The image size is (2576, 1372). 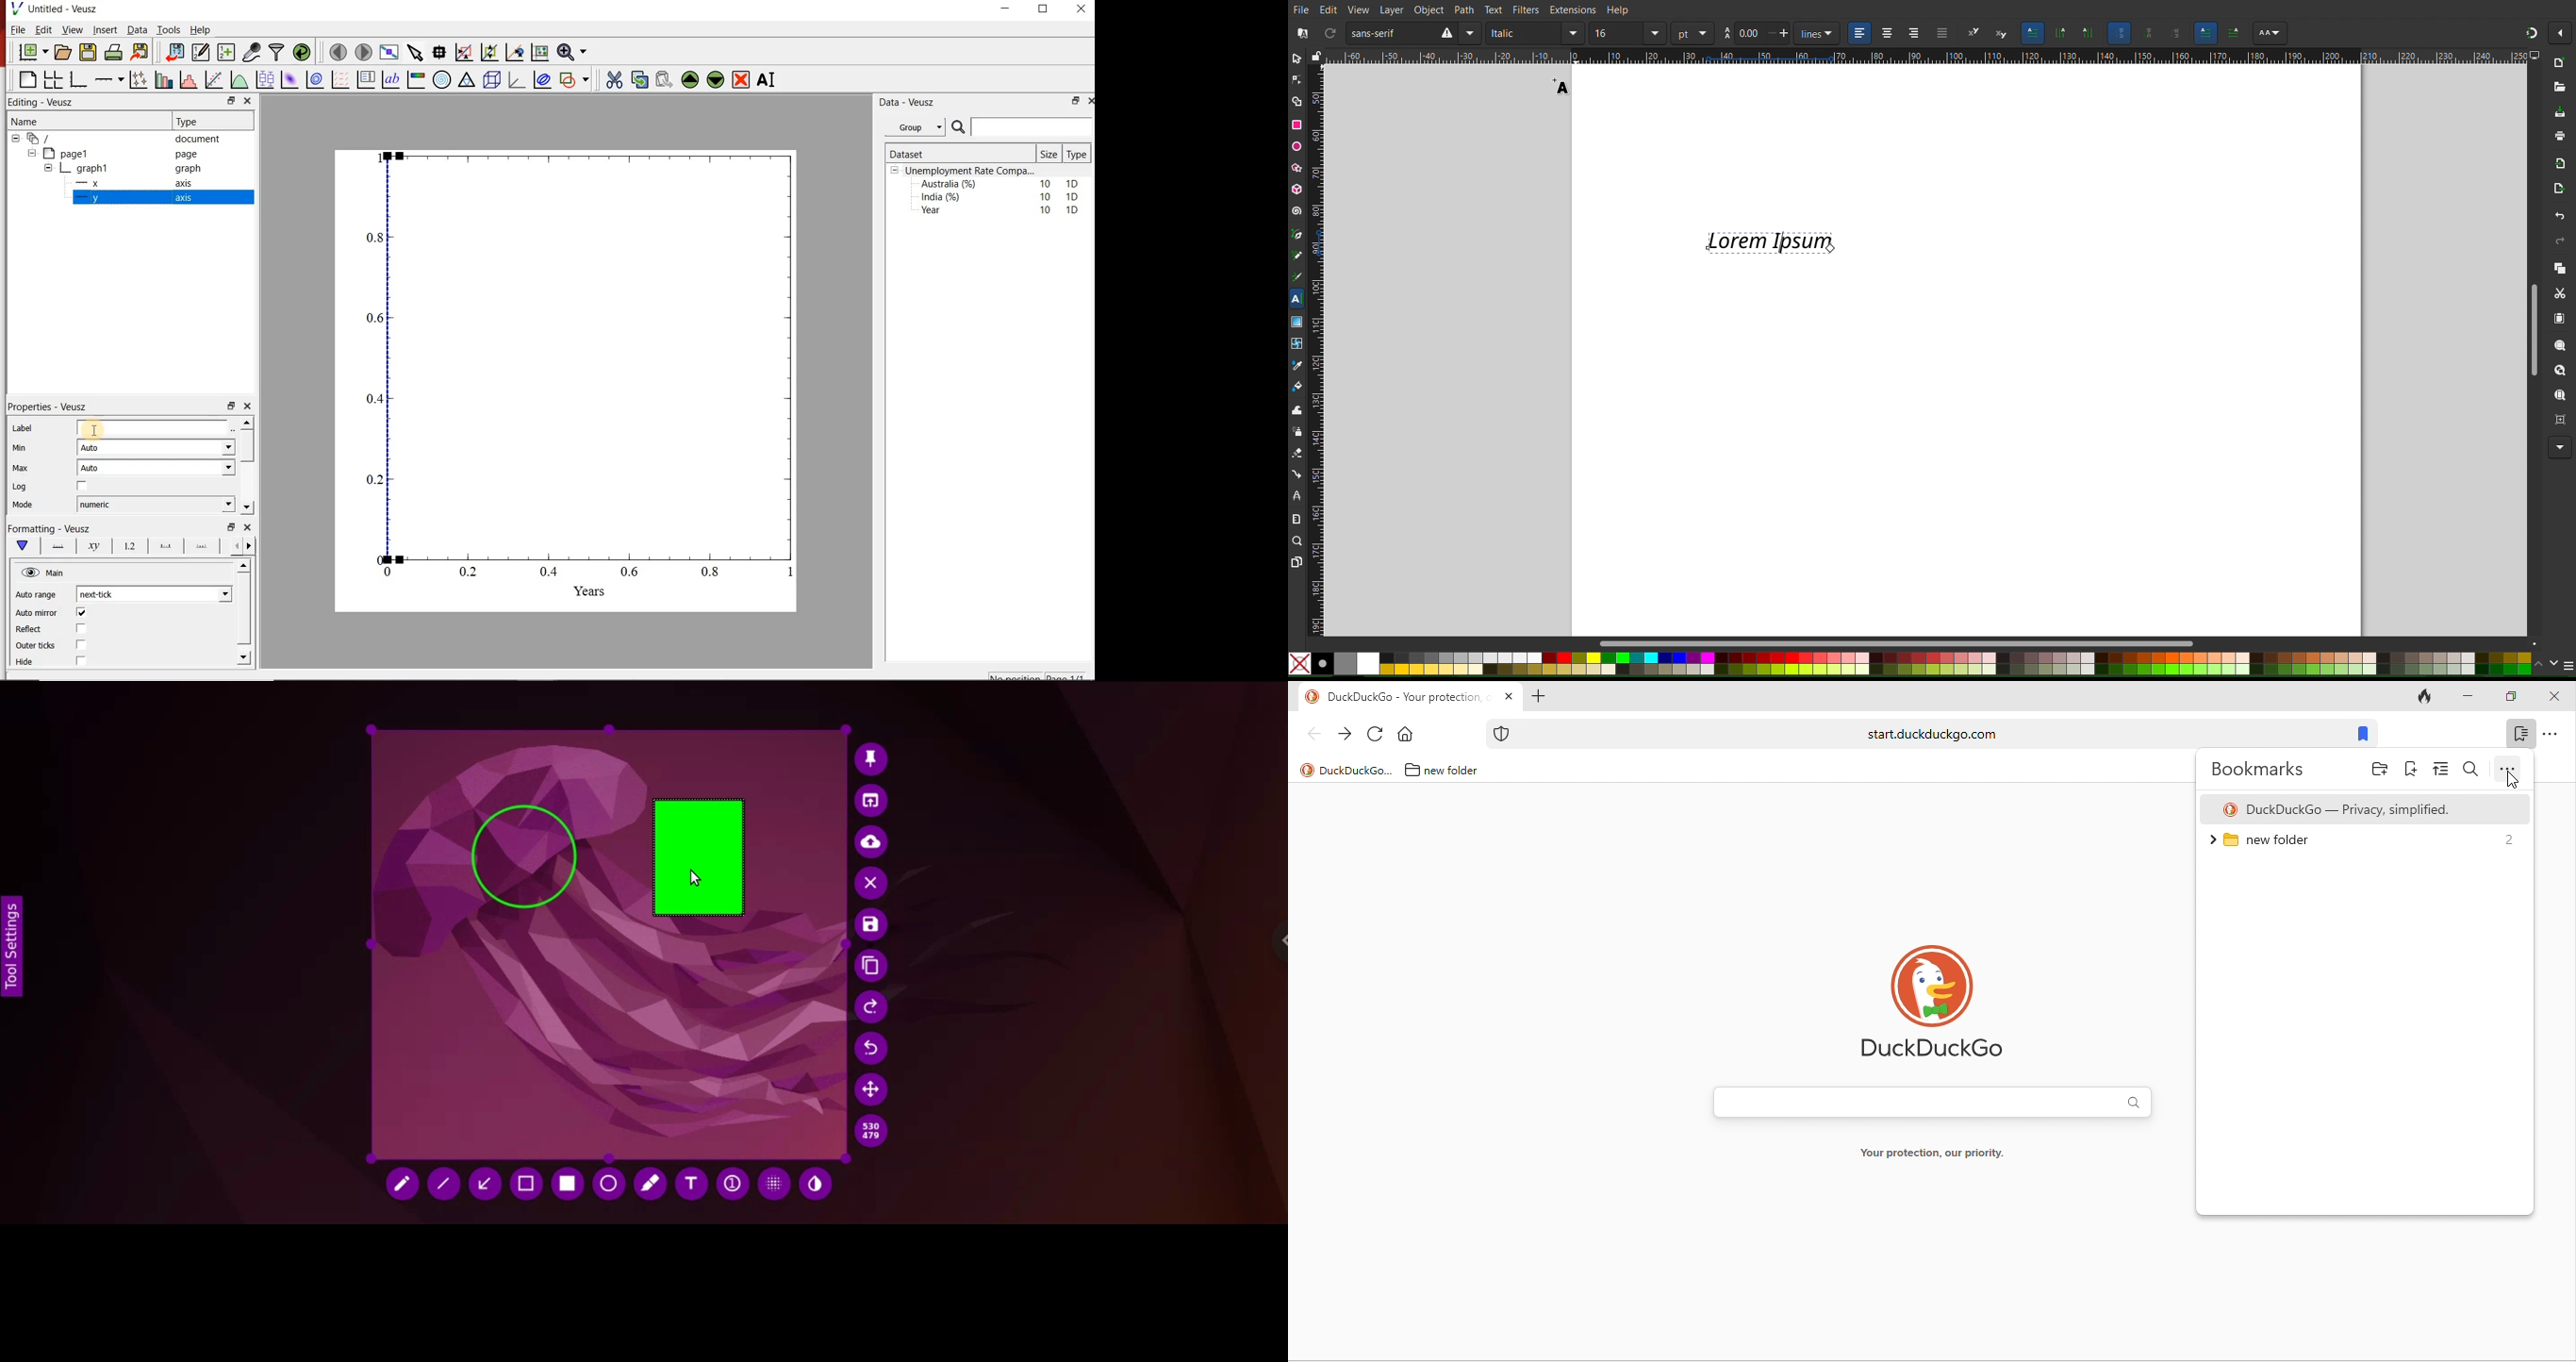 What do you see at coordinates (1002, 196) in the screenshot?
I see `India (%) 10 1D` at bounding box center [1002, 196].